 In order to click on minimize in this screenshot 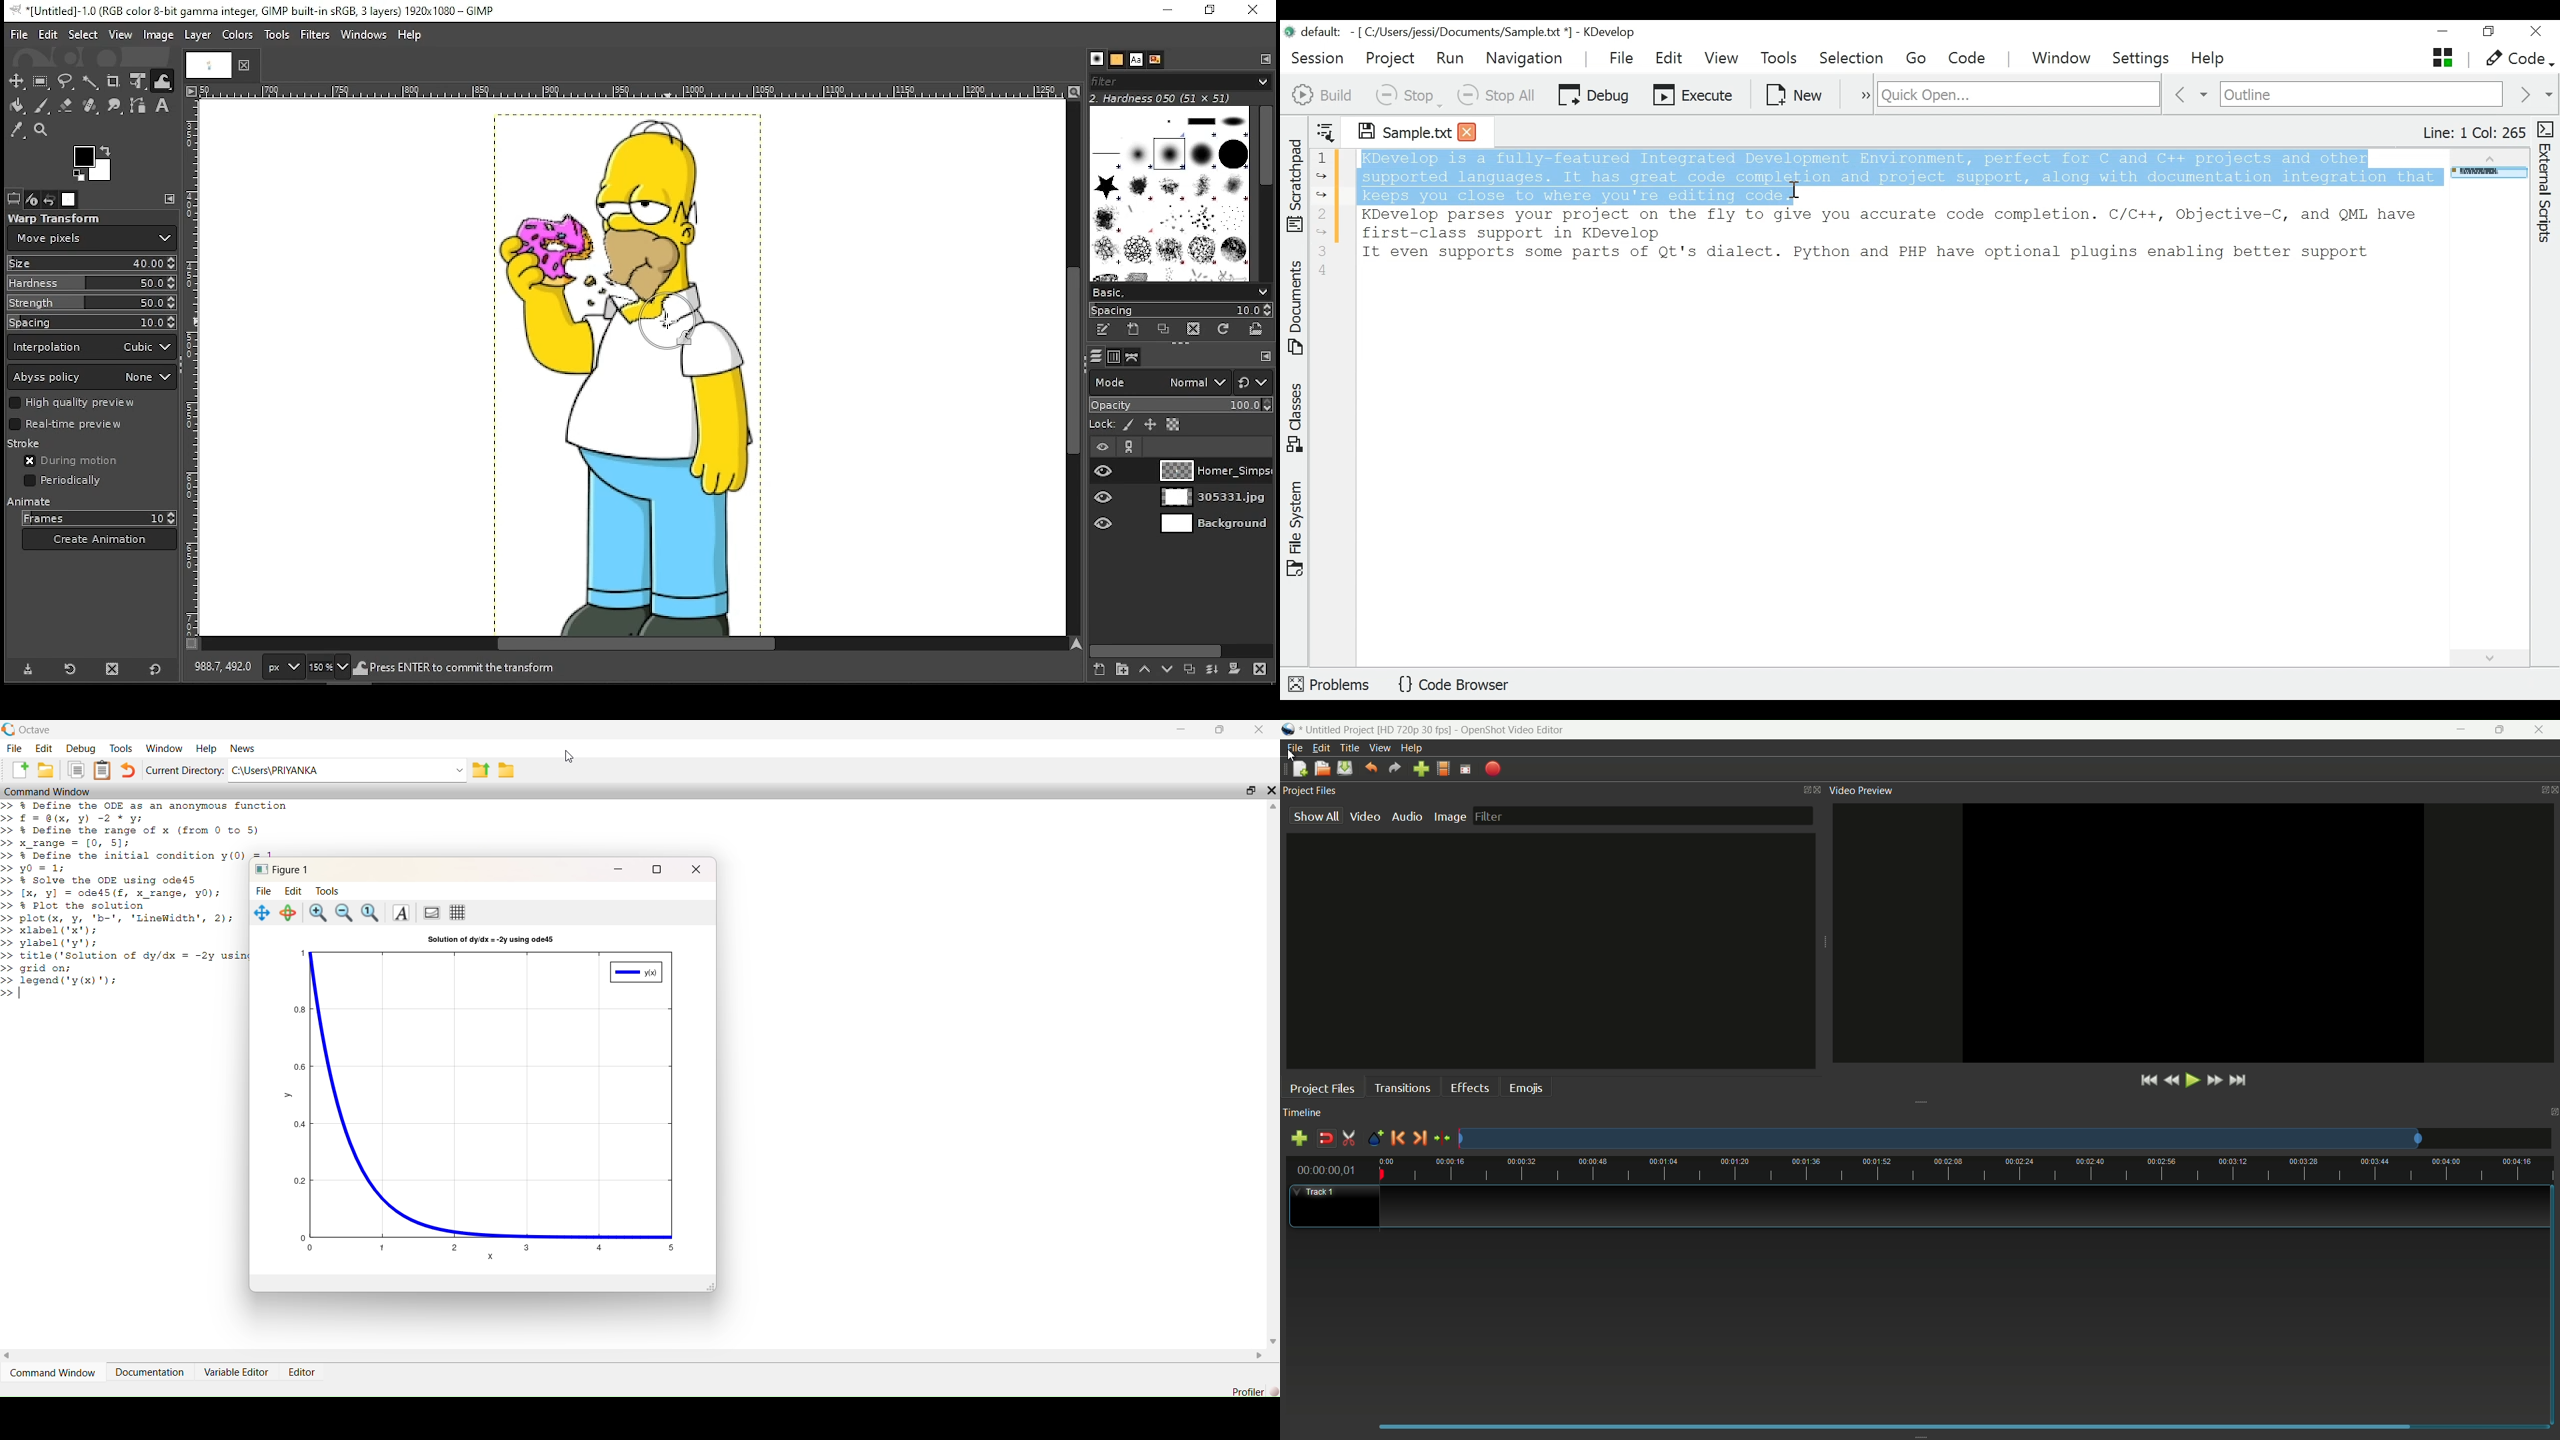, I will do `click(1168, 11)`.